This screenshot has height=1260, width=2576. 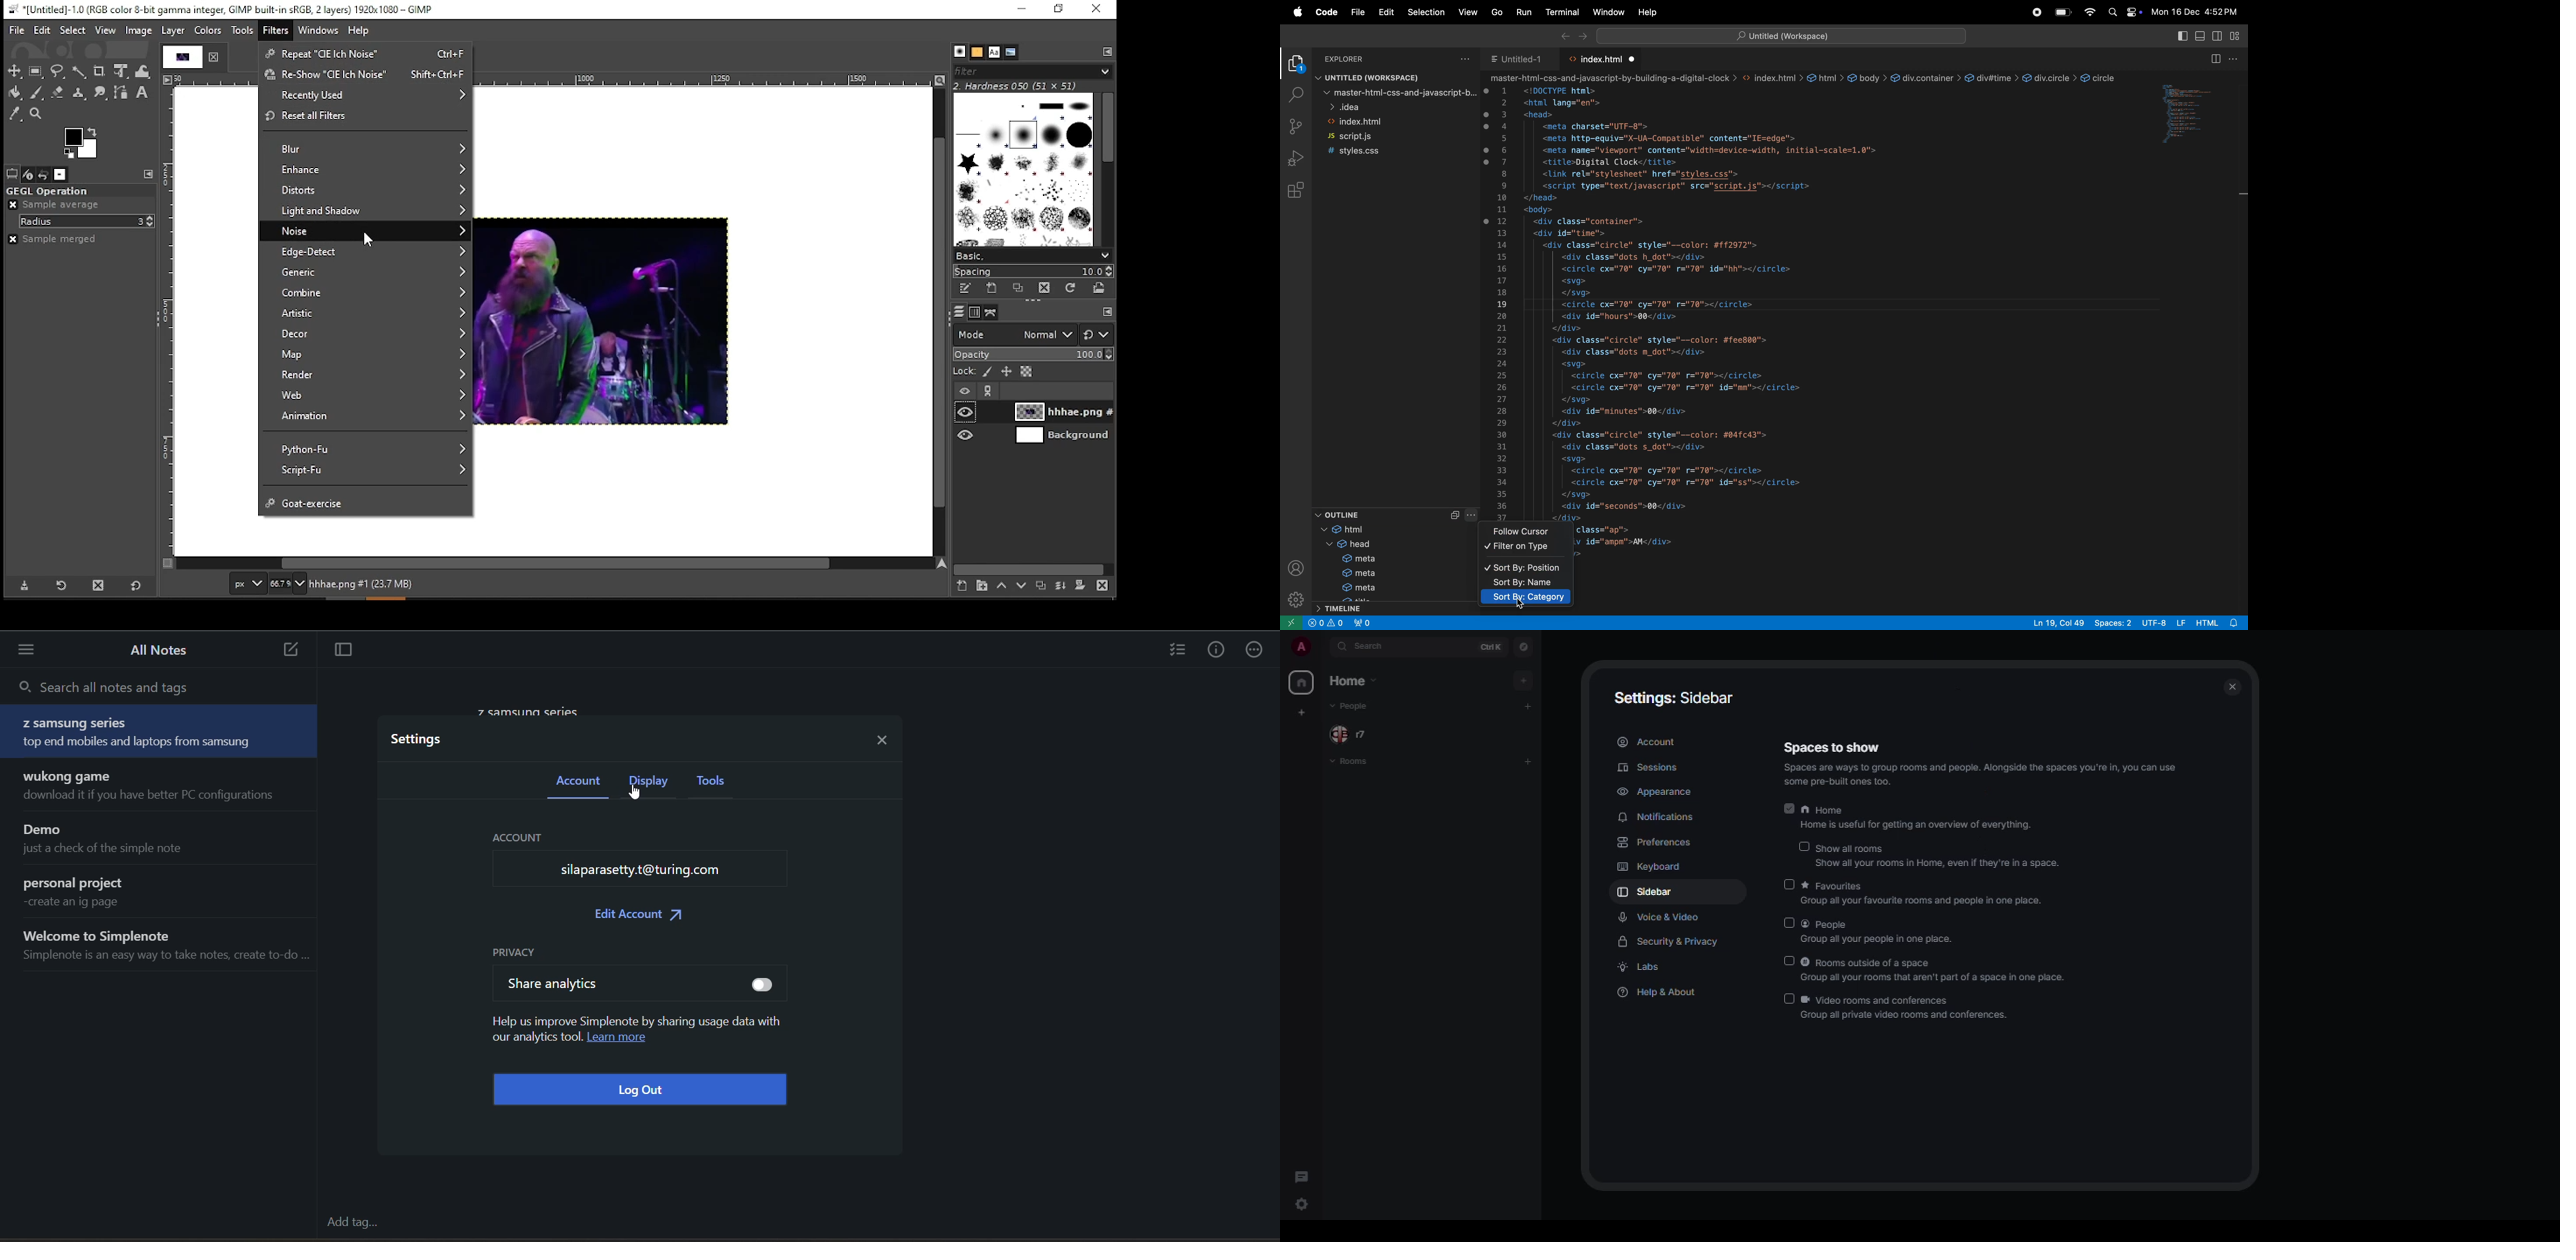 What do you see at coordinates (1375, 649) in the screenshot?
I see `search` at bounding box center [1375, 649].